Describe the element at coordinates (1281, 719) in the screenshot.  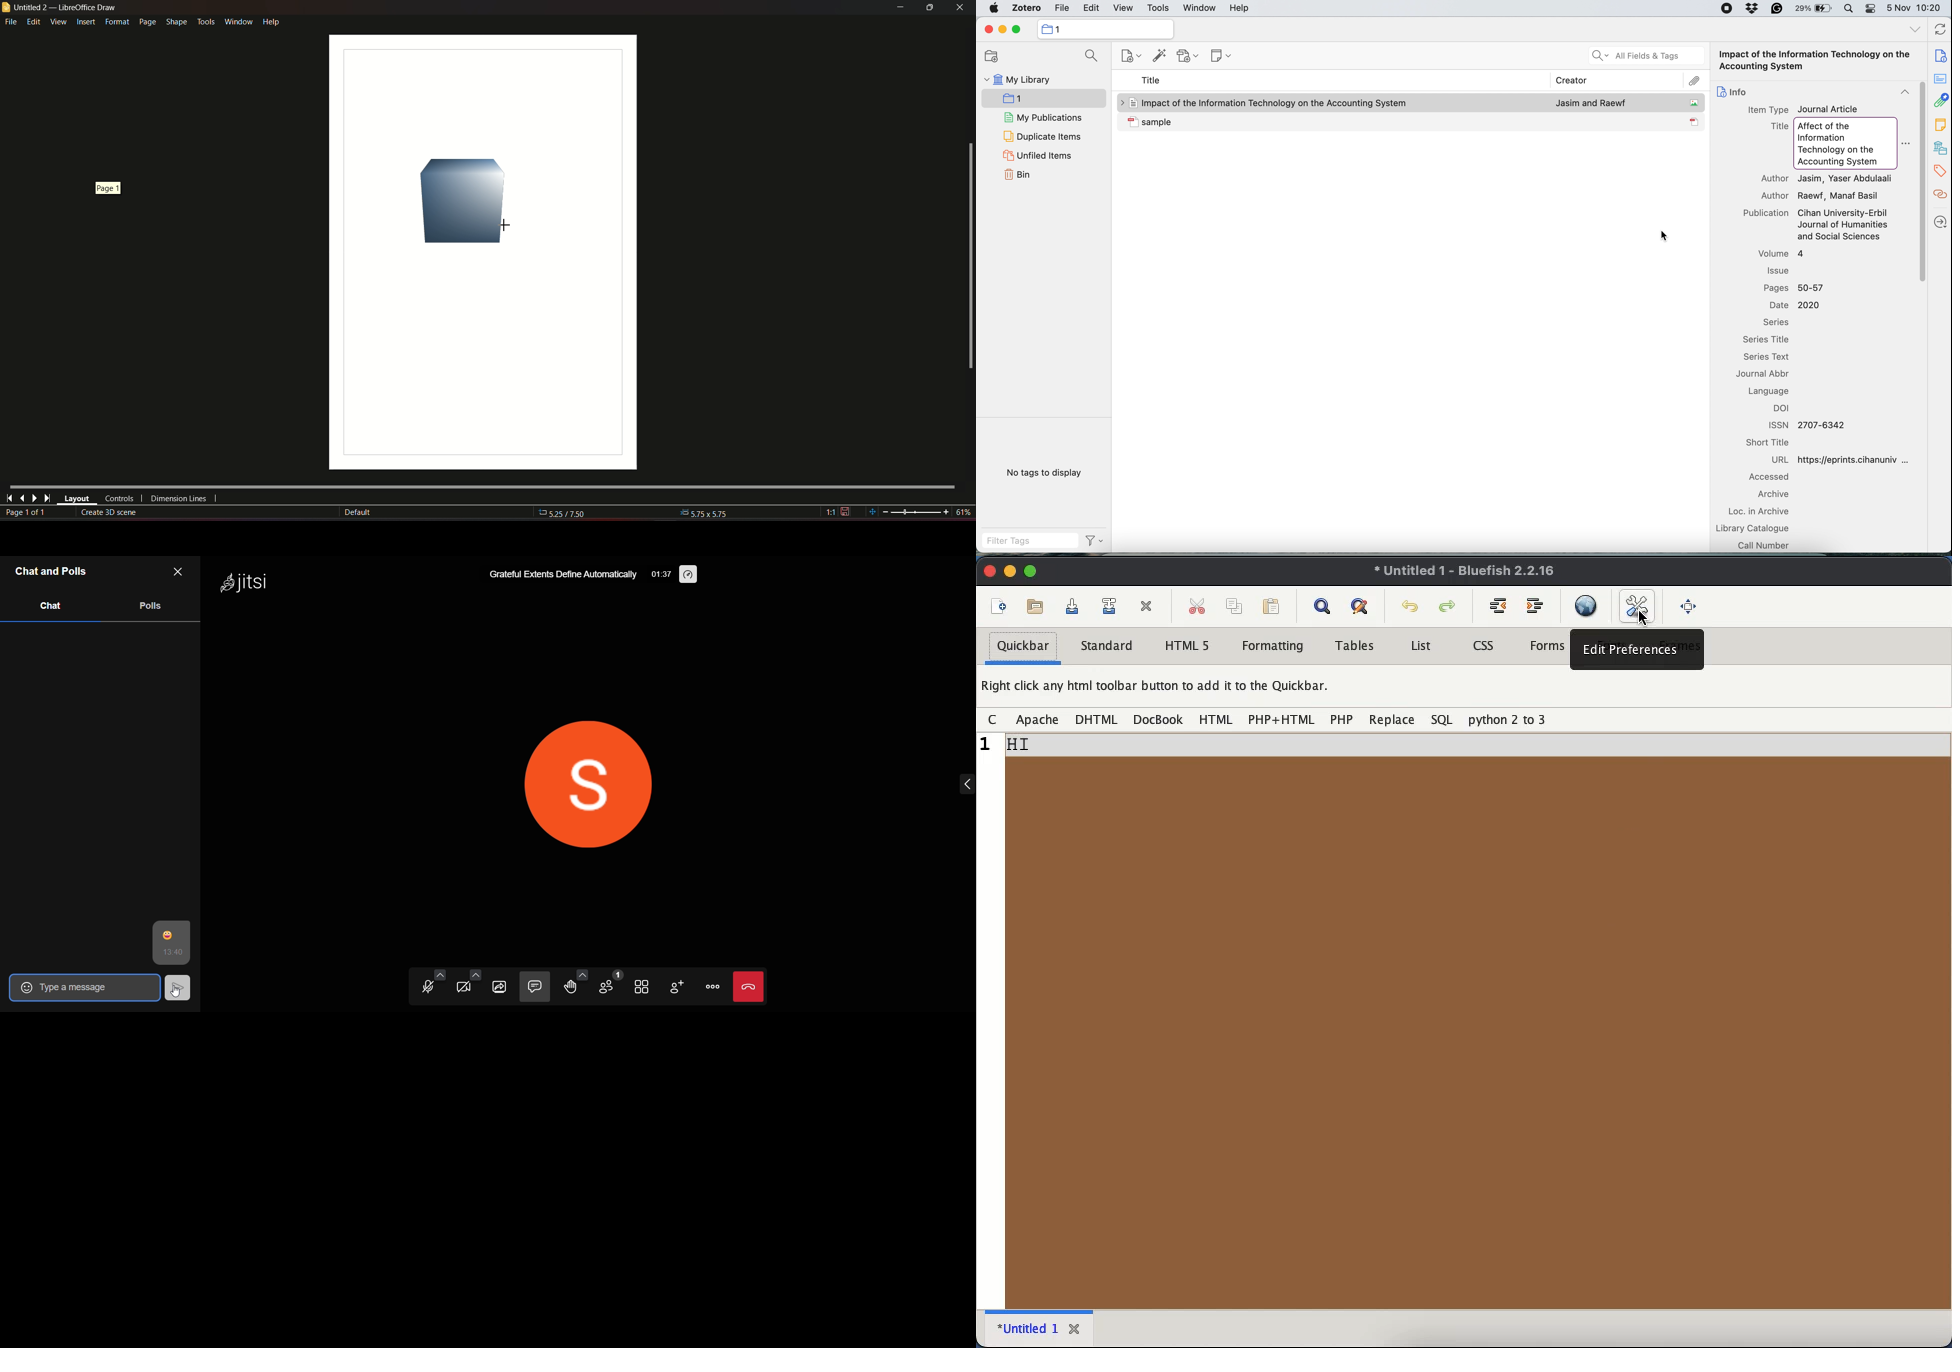
I see `php + html` at that location.